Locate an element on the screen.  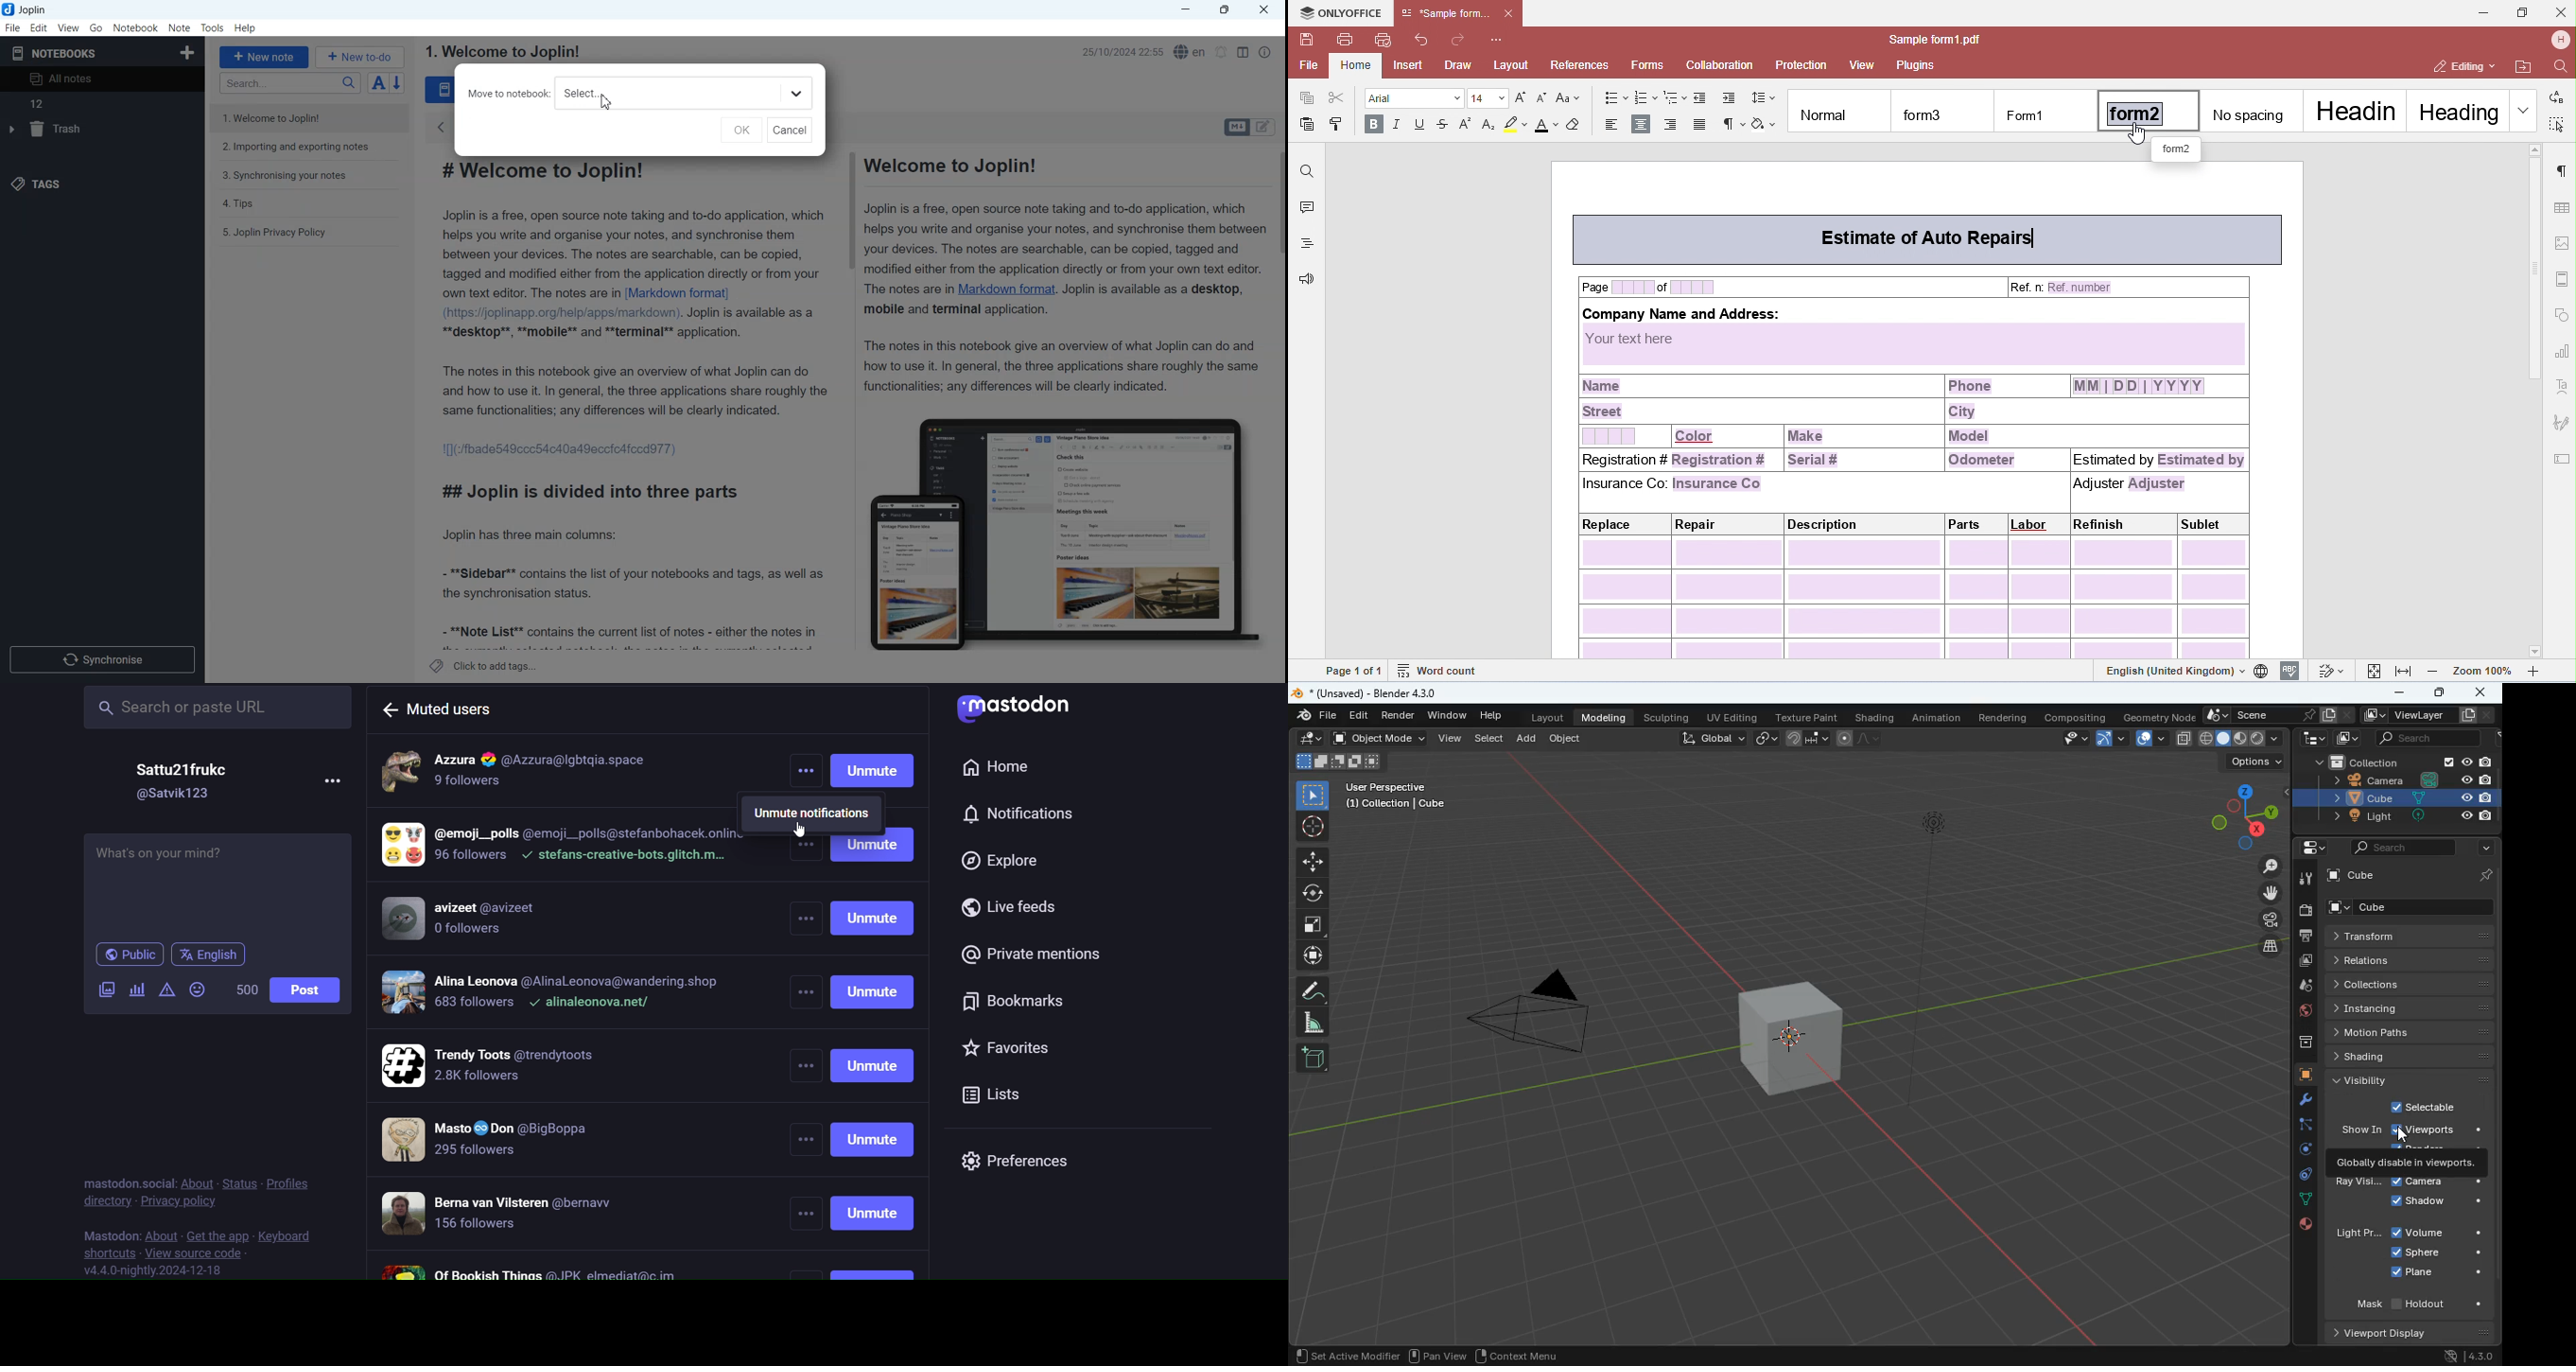
public is located at coordinates (2301, 1224).